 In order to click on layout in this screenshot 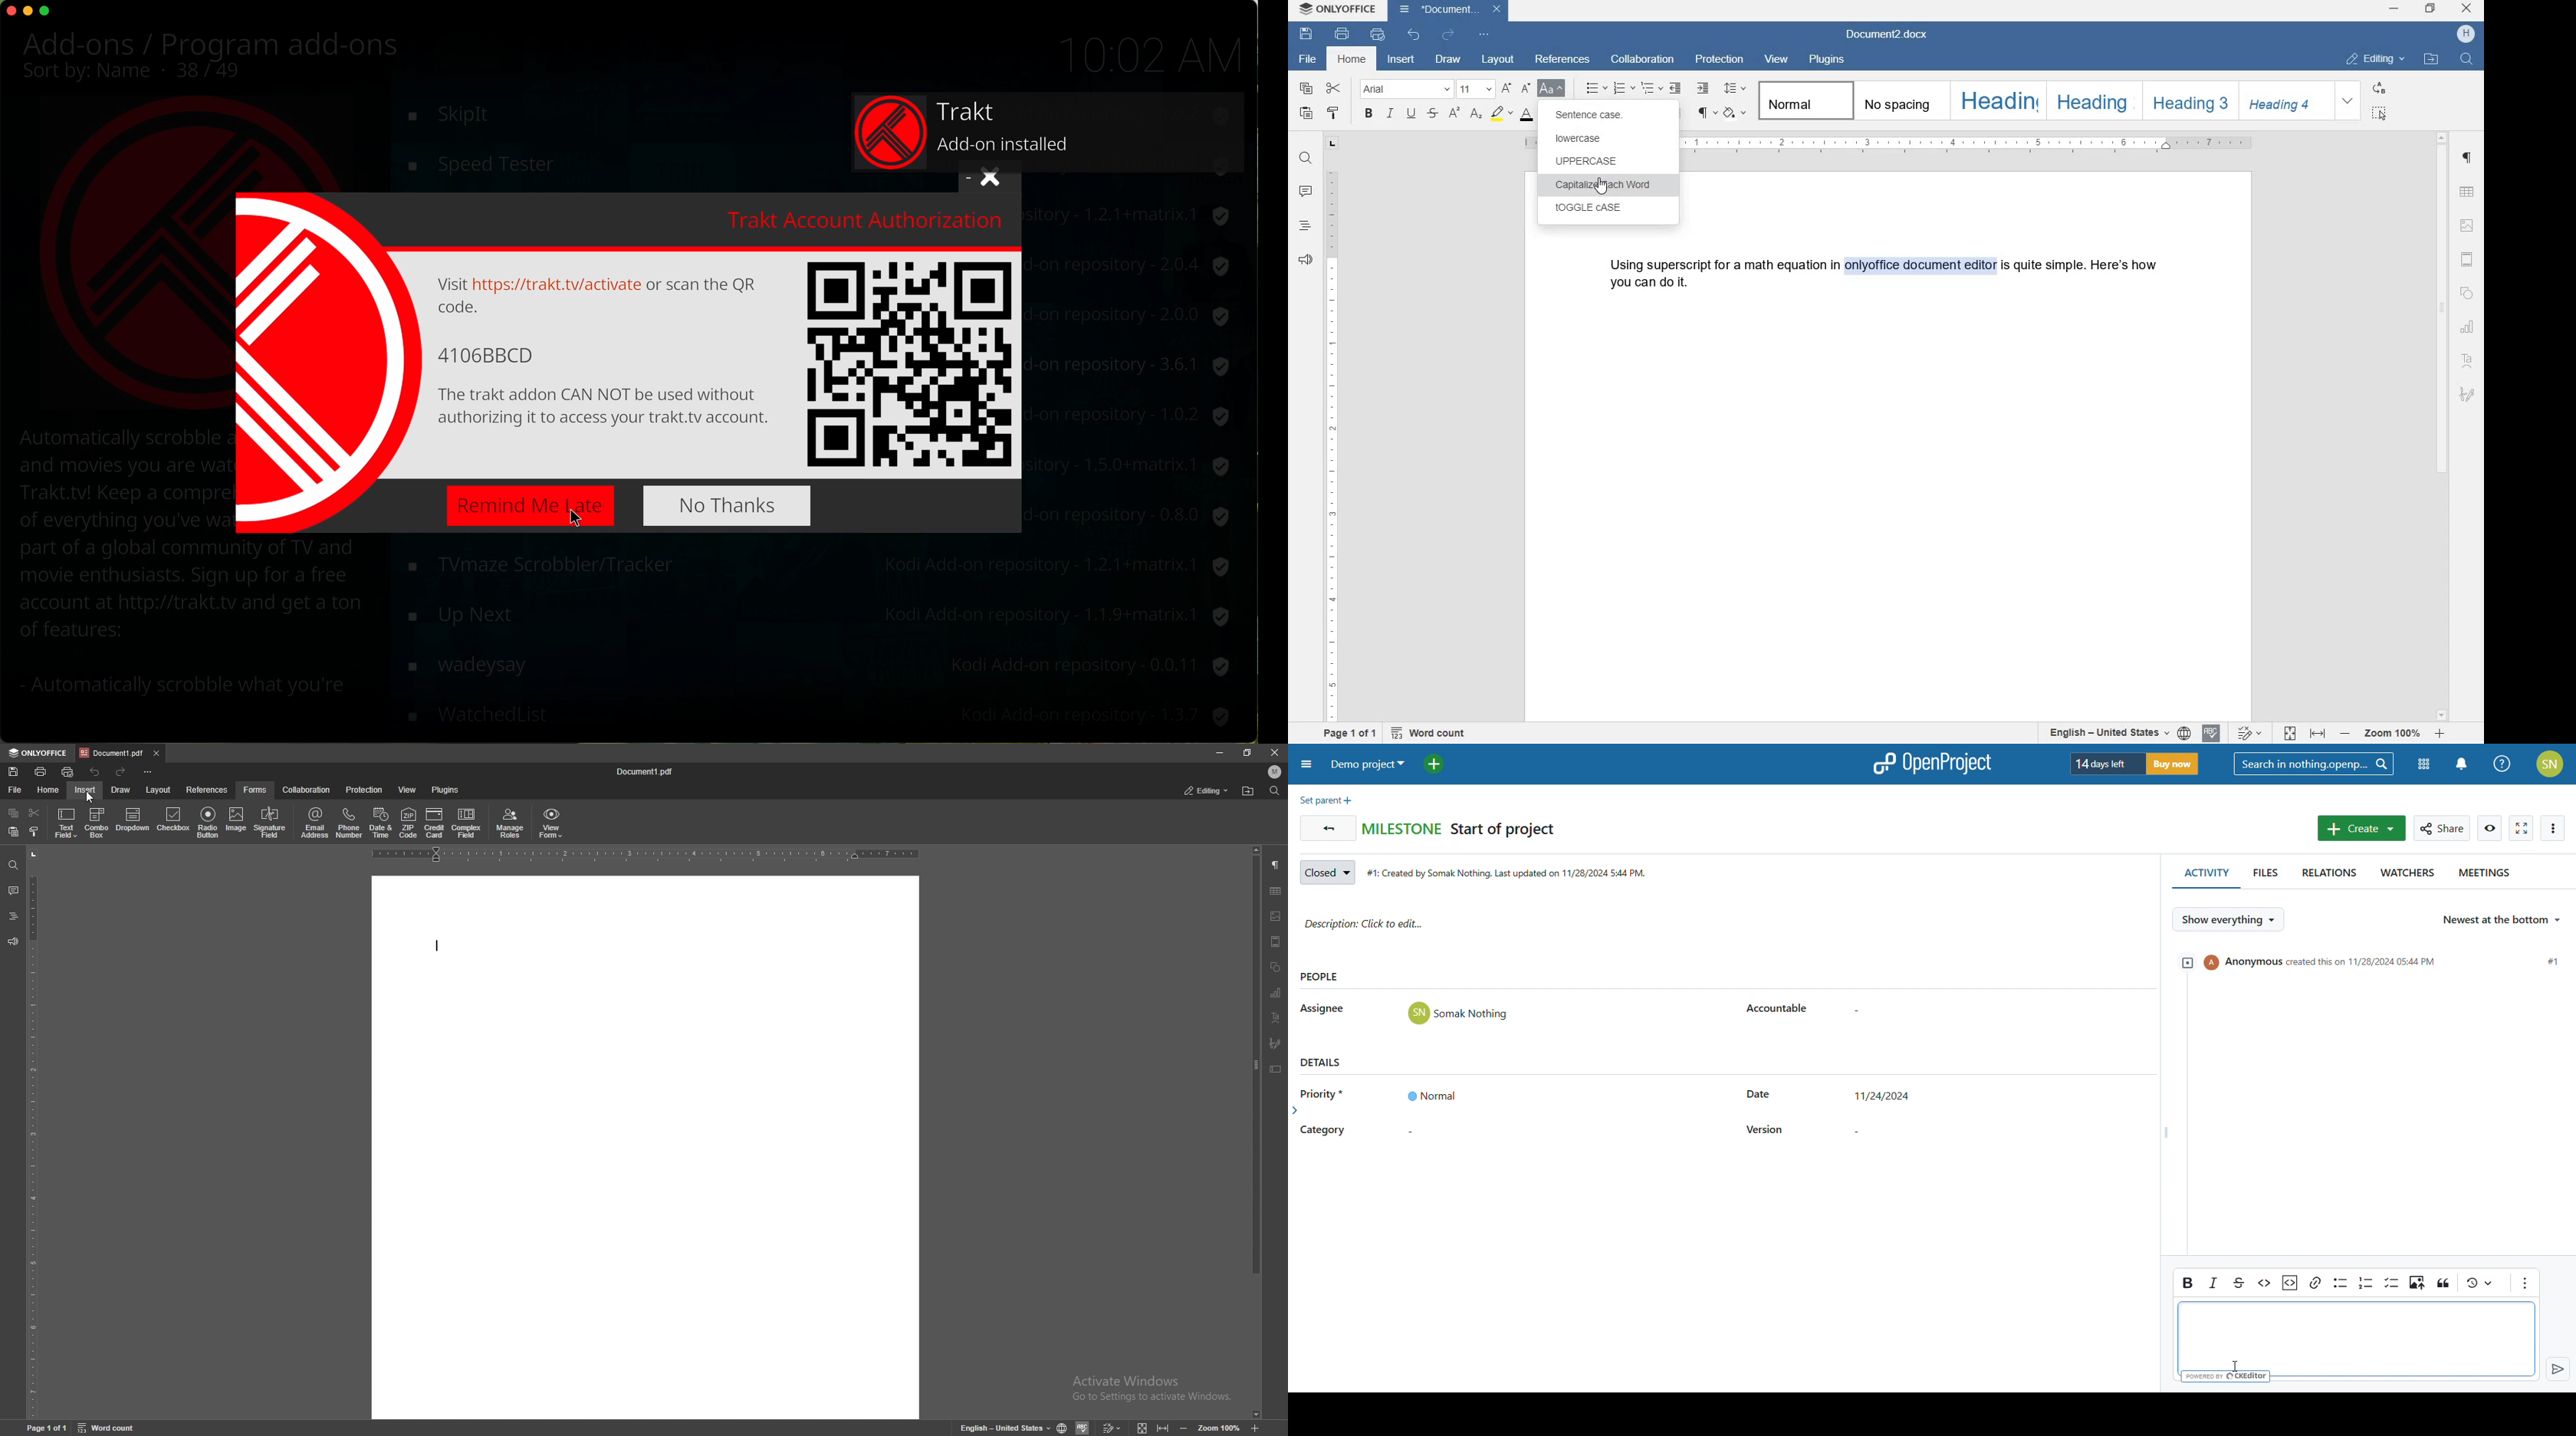, I will do `click(1500, 60)`.